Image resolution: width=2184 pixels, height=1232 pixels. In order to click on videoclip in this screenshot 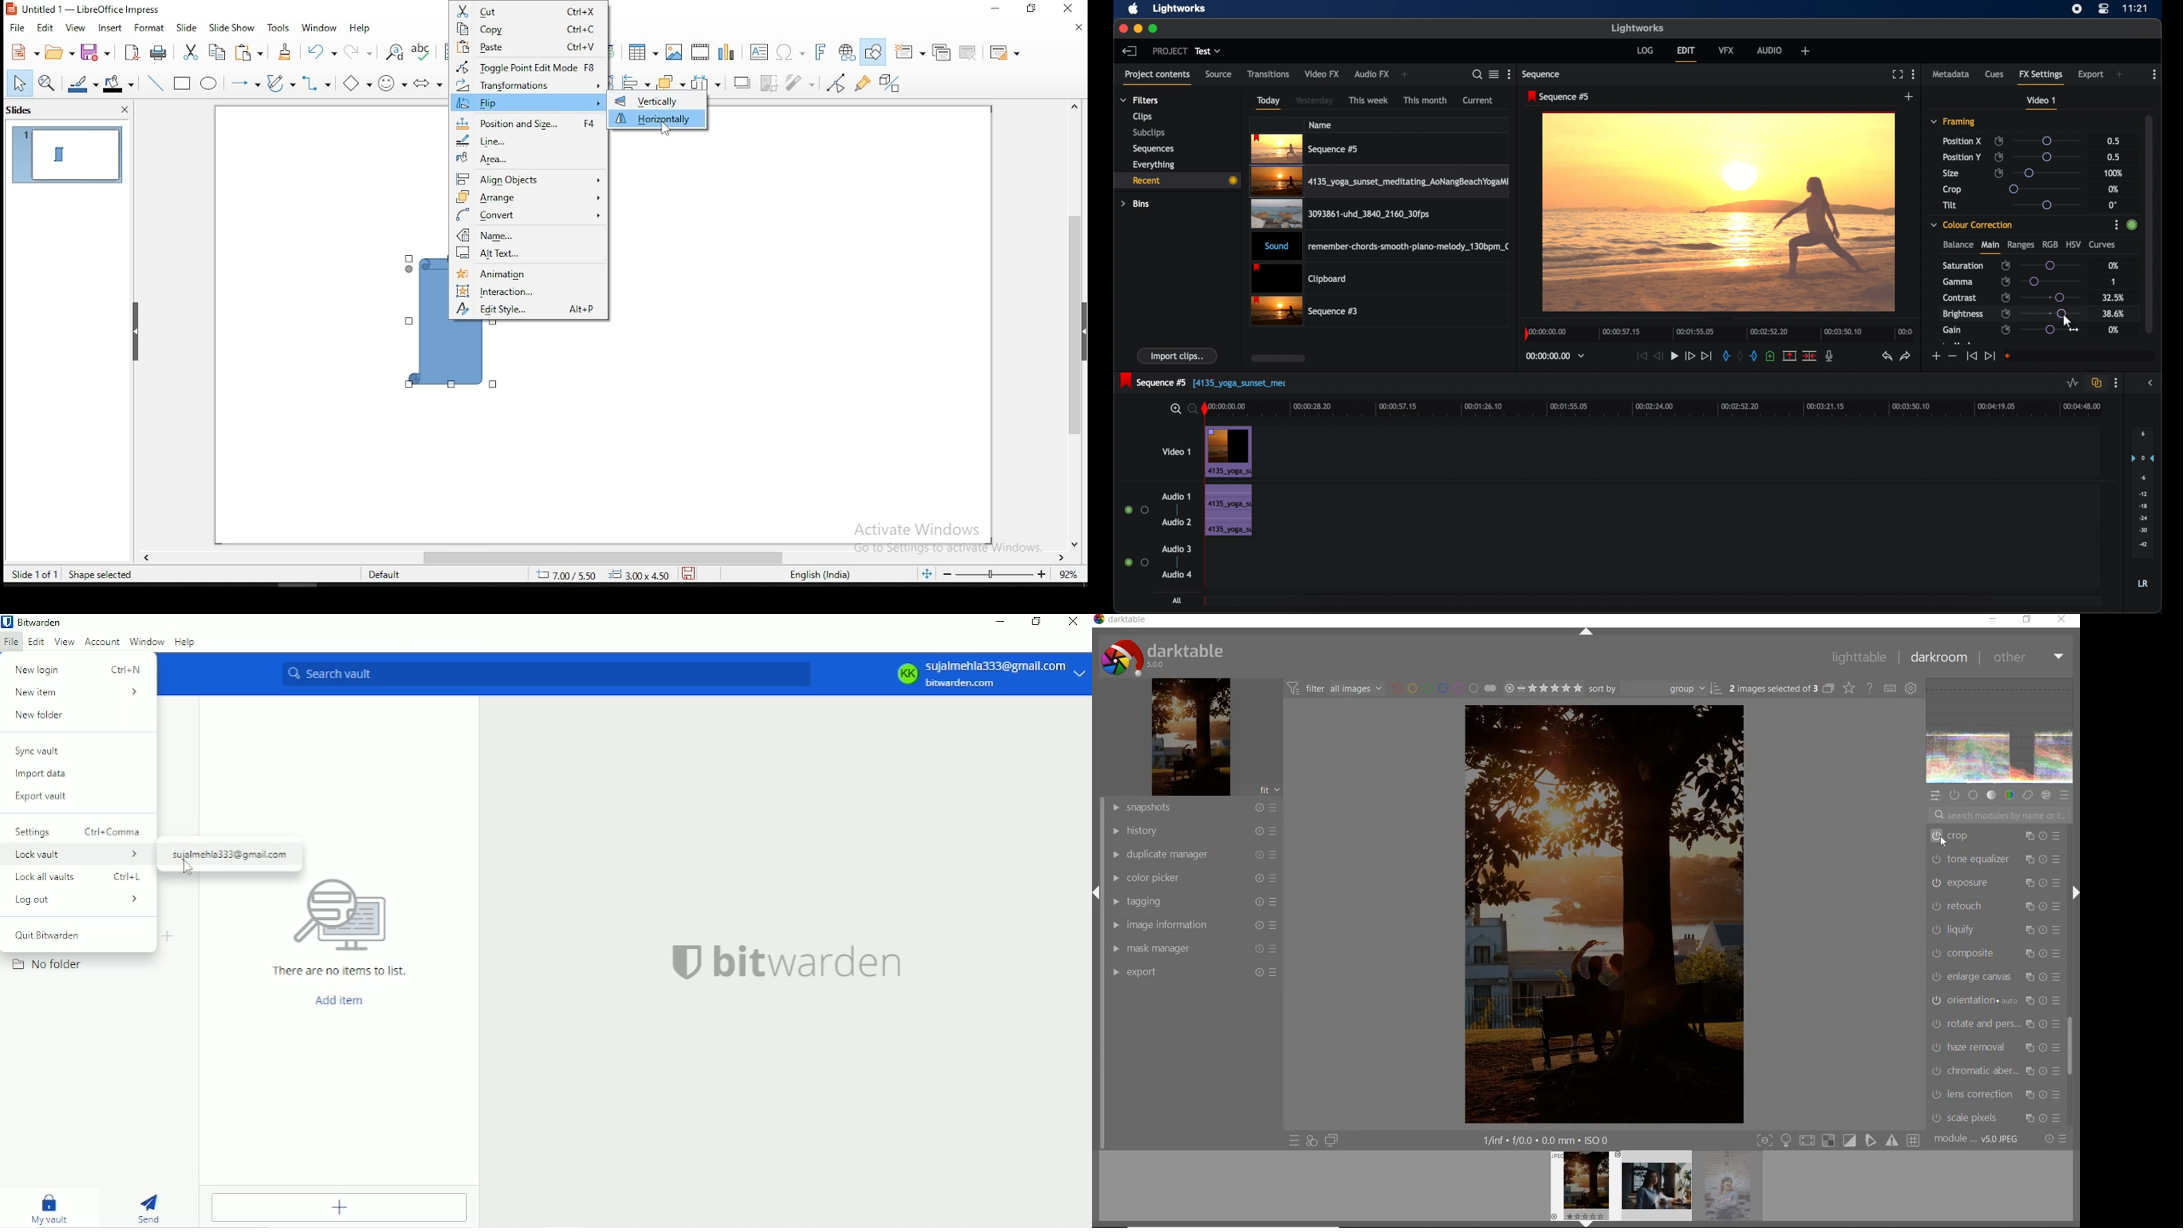, I will do `click(1306, 149)`.